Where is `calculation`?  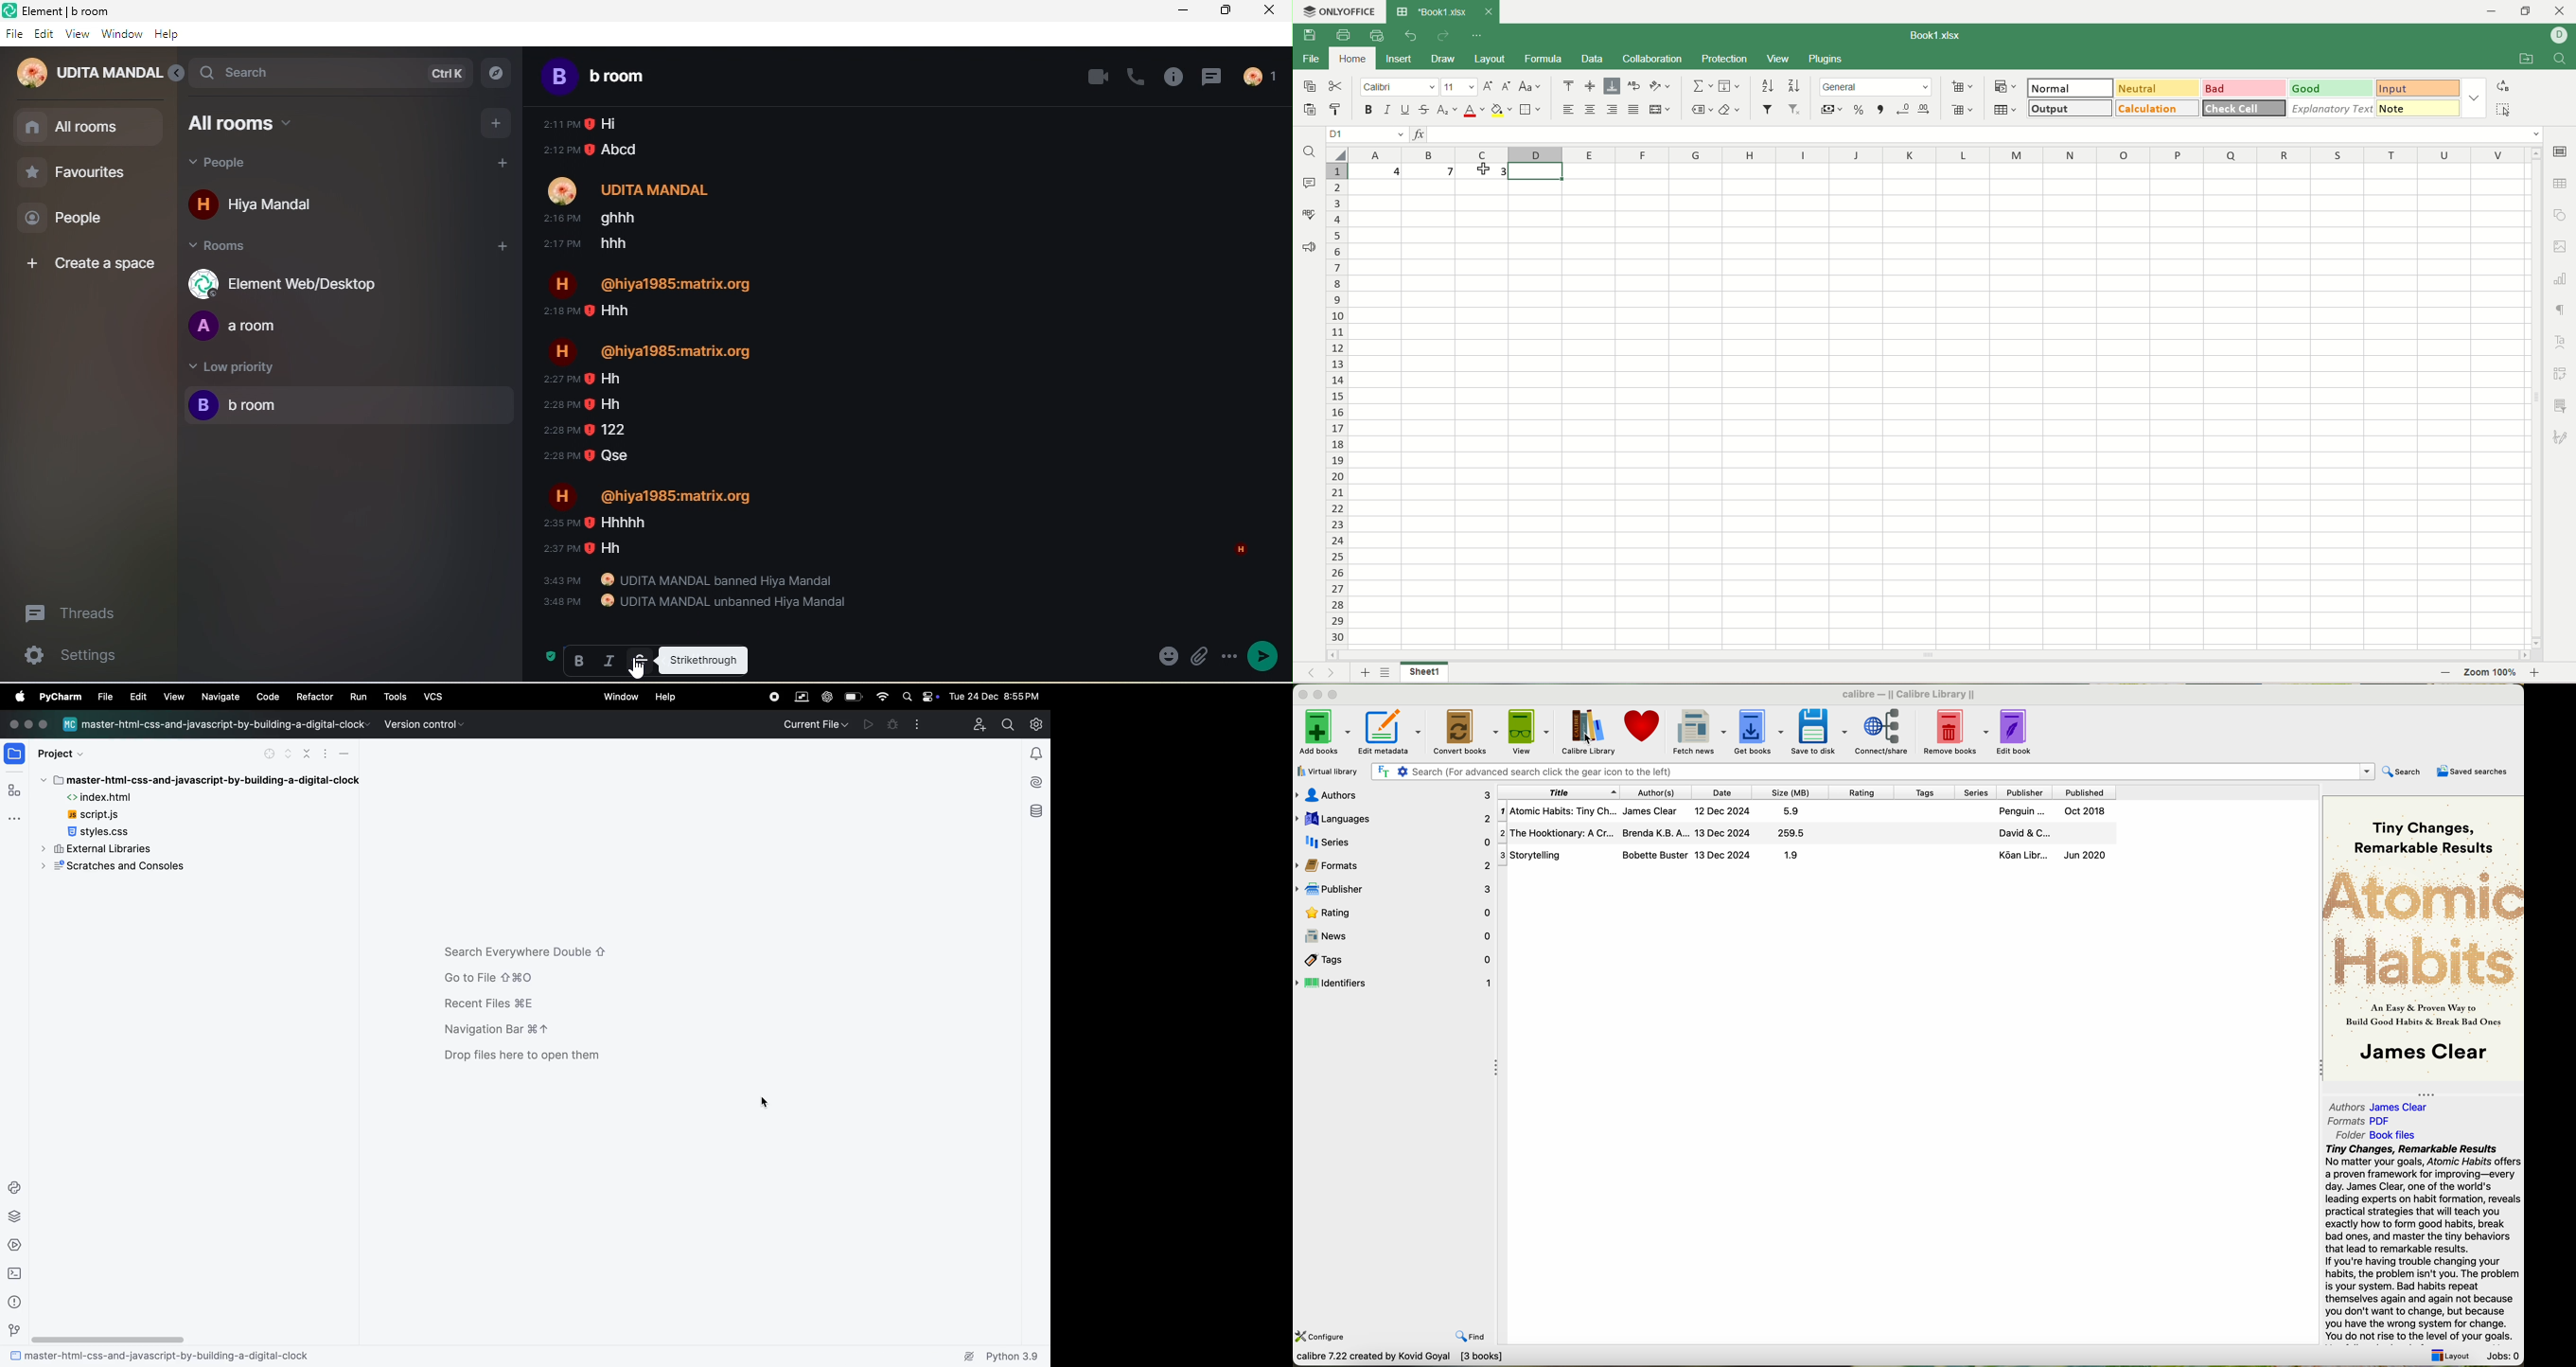 calculation is located at coordinates (2158, 108).